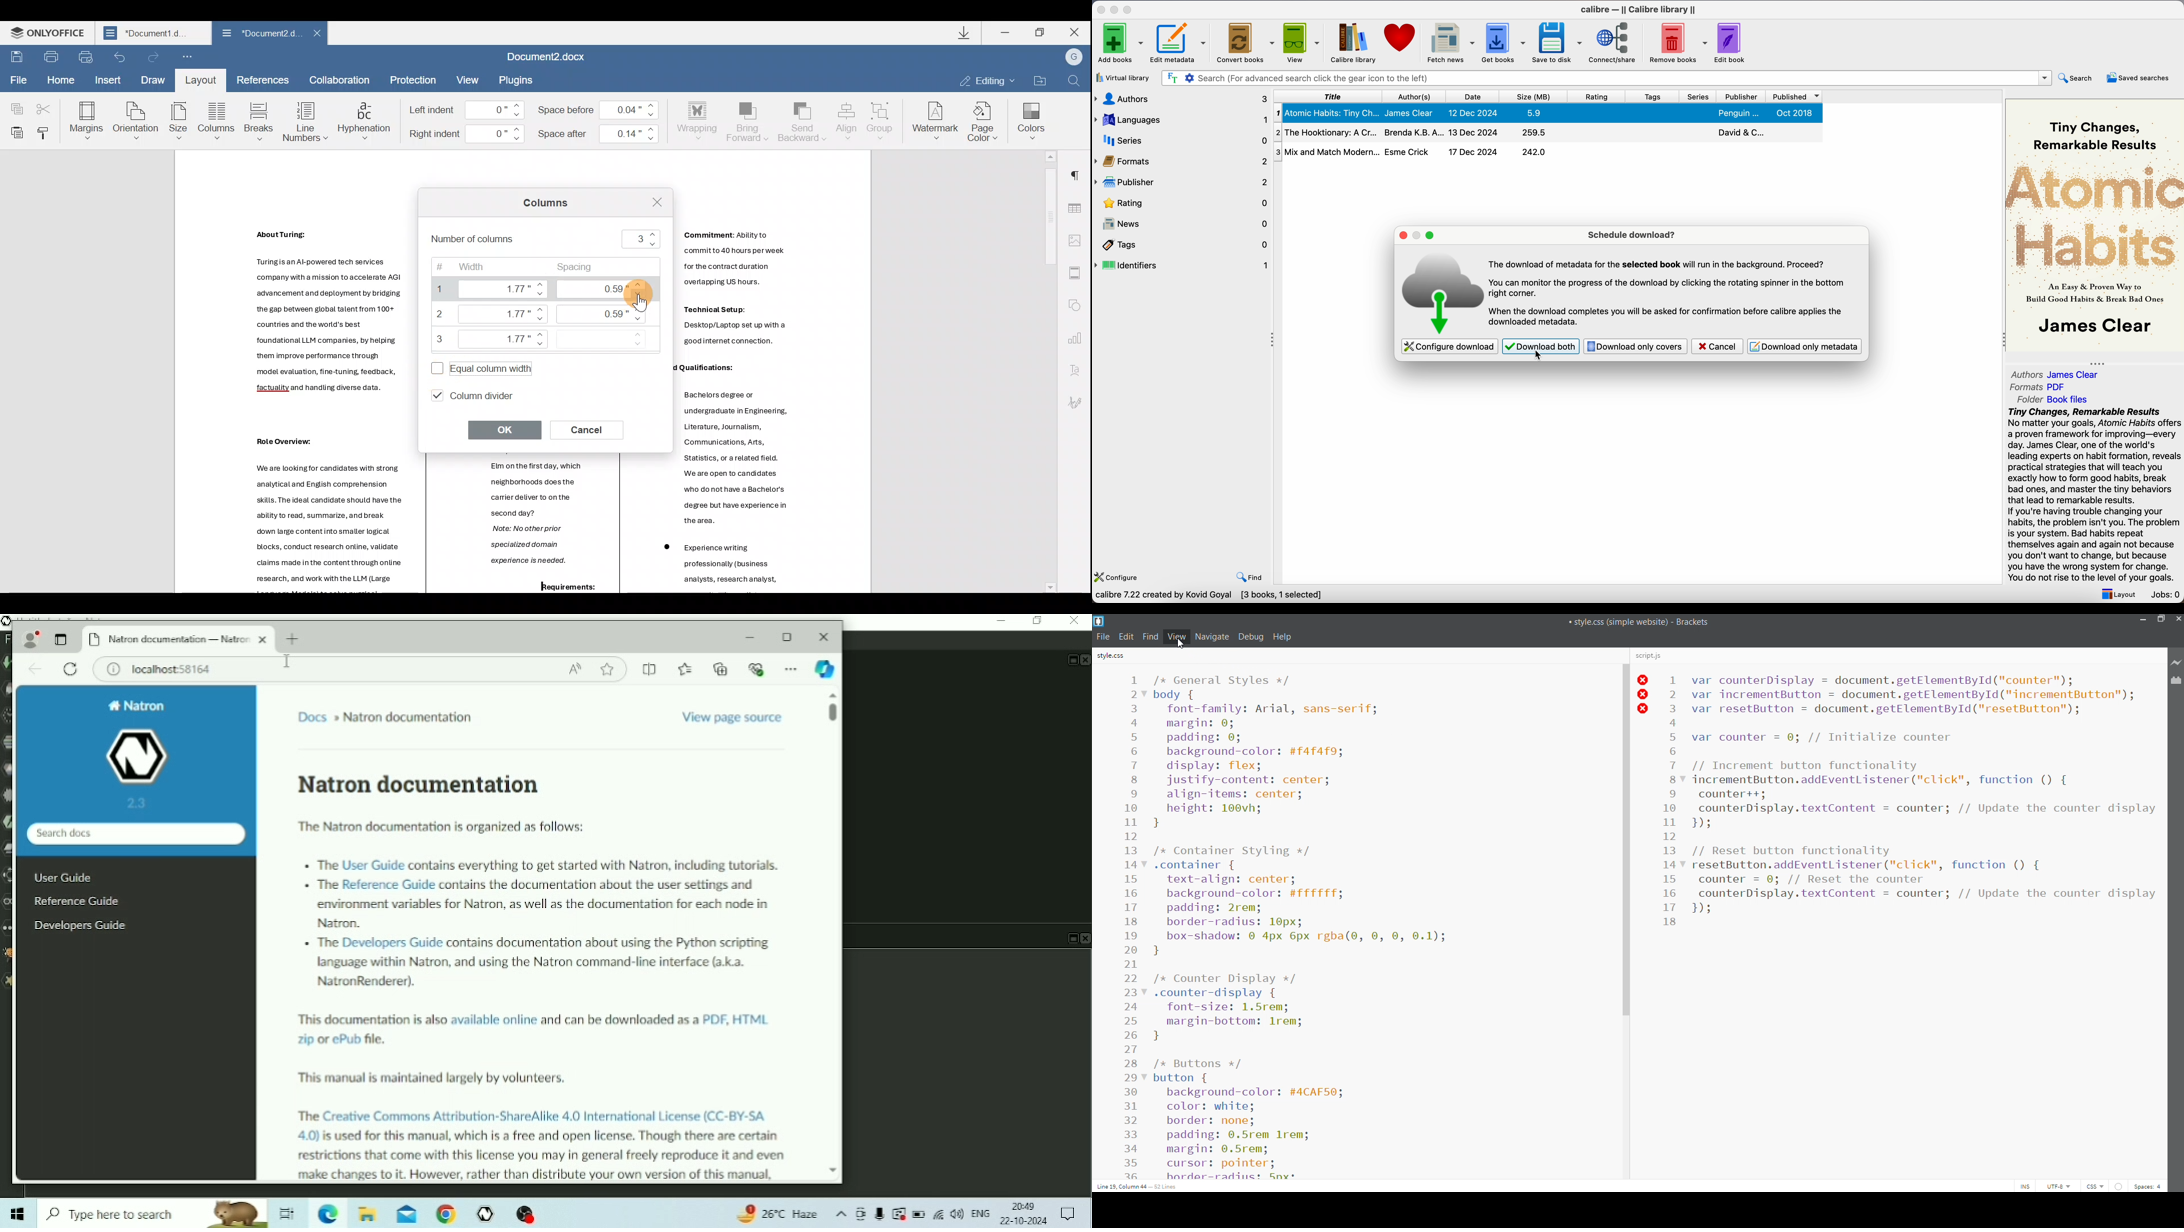  Describe the element at coordinates (1605, 78) in the screenshot. I see `search bar` at that location.